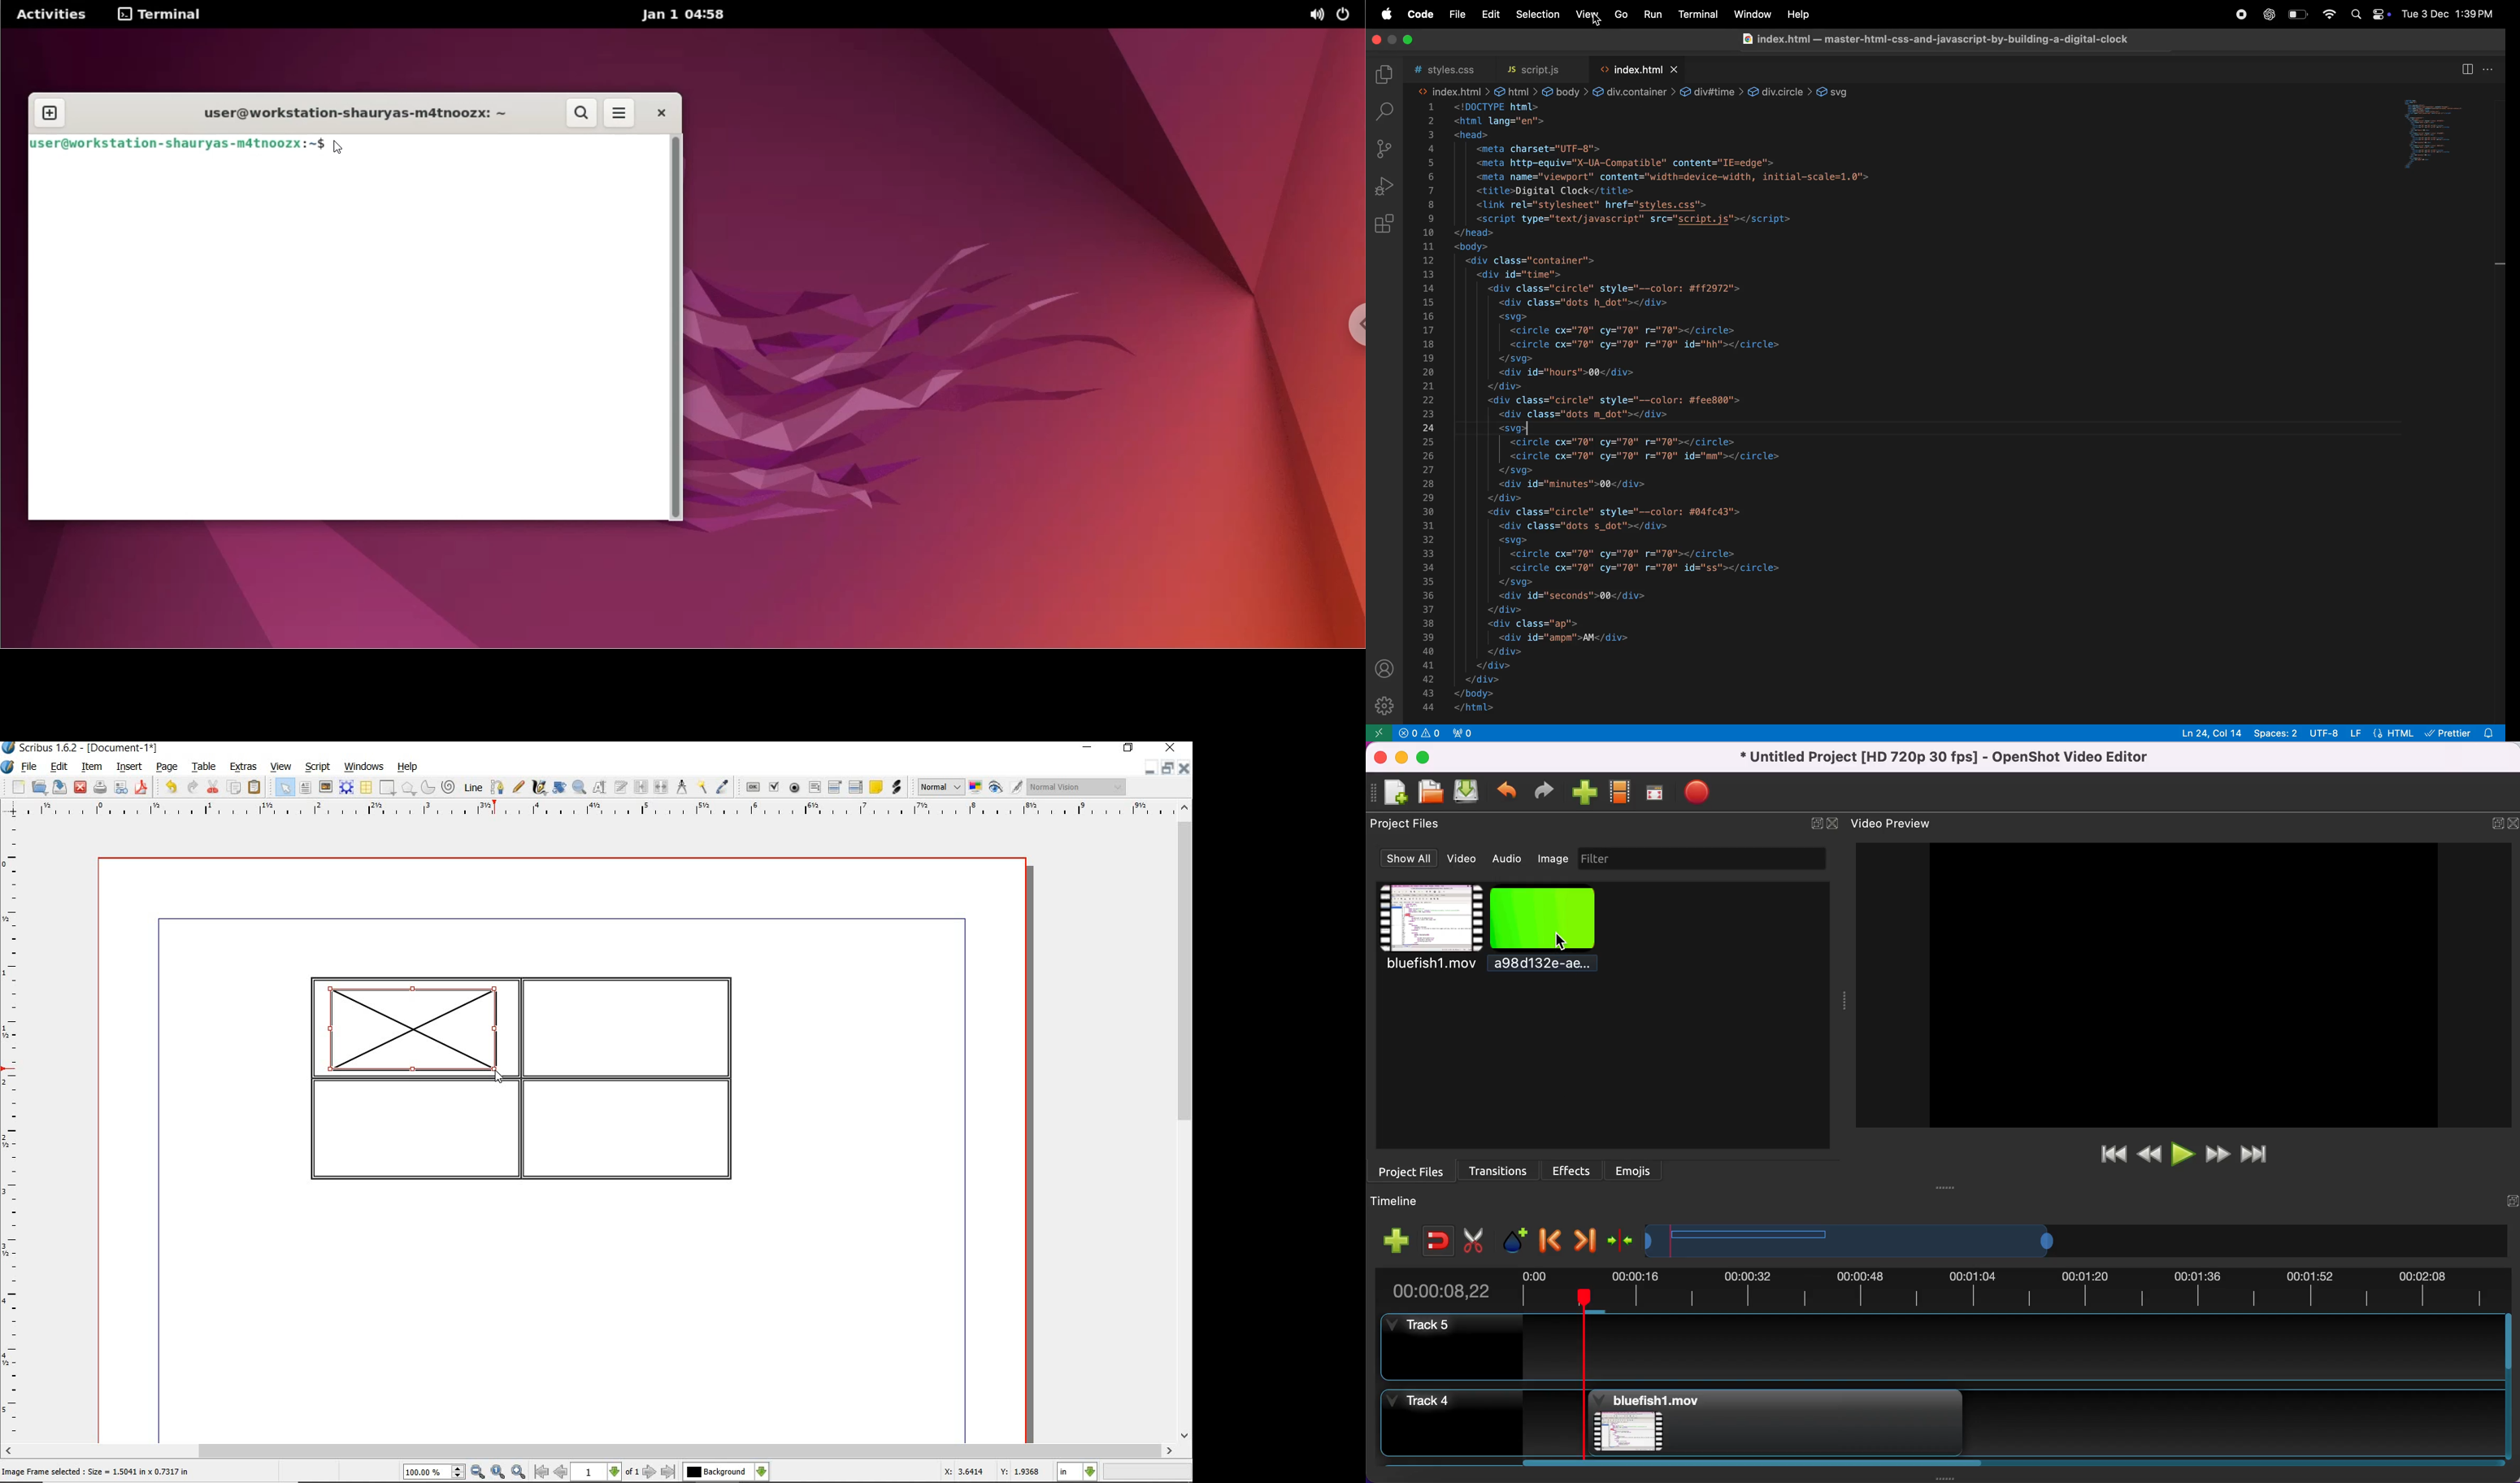 The image size is (2520, 1484). What do you see at coordinates (663, 787) in the screenshot?
I see `unlink text frames` at bounding box center [663, 787].